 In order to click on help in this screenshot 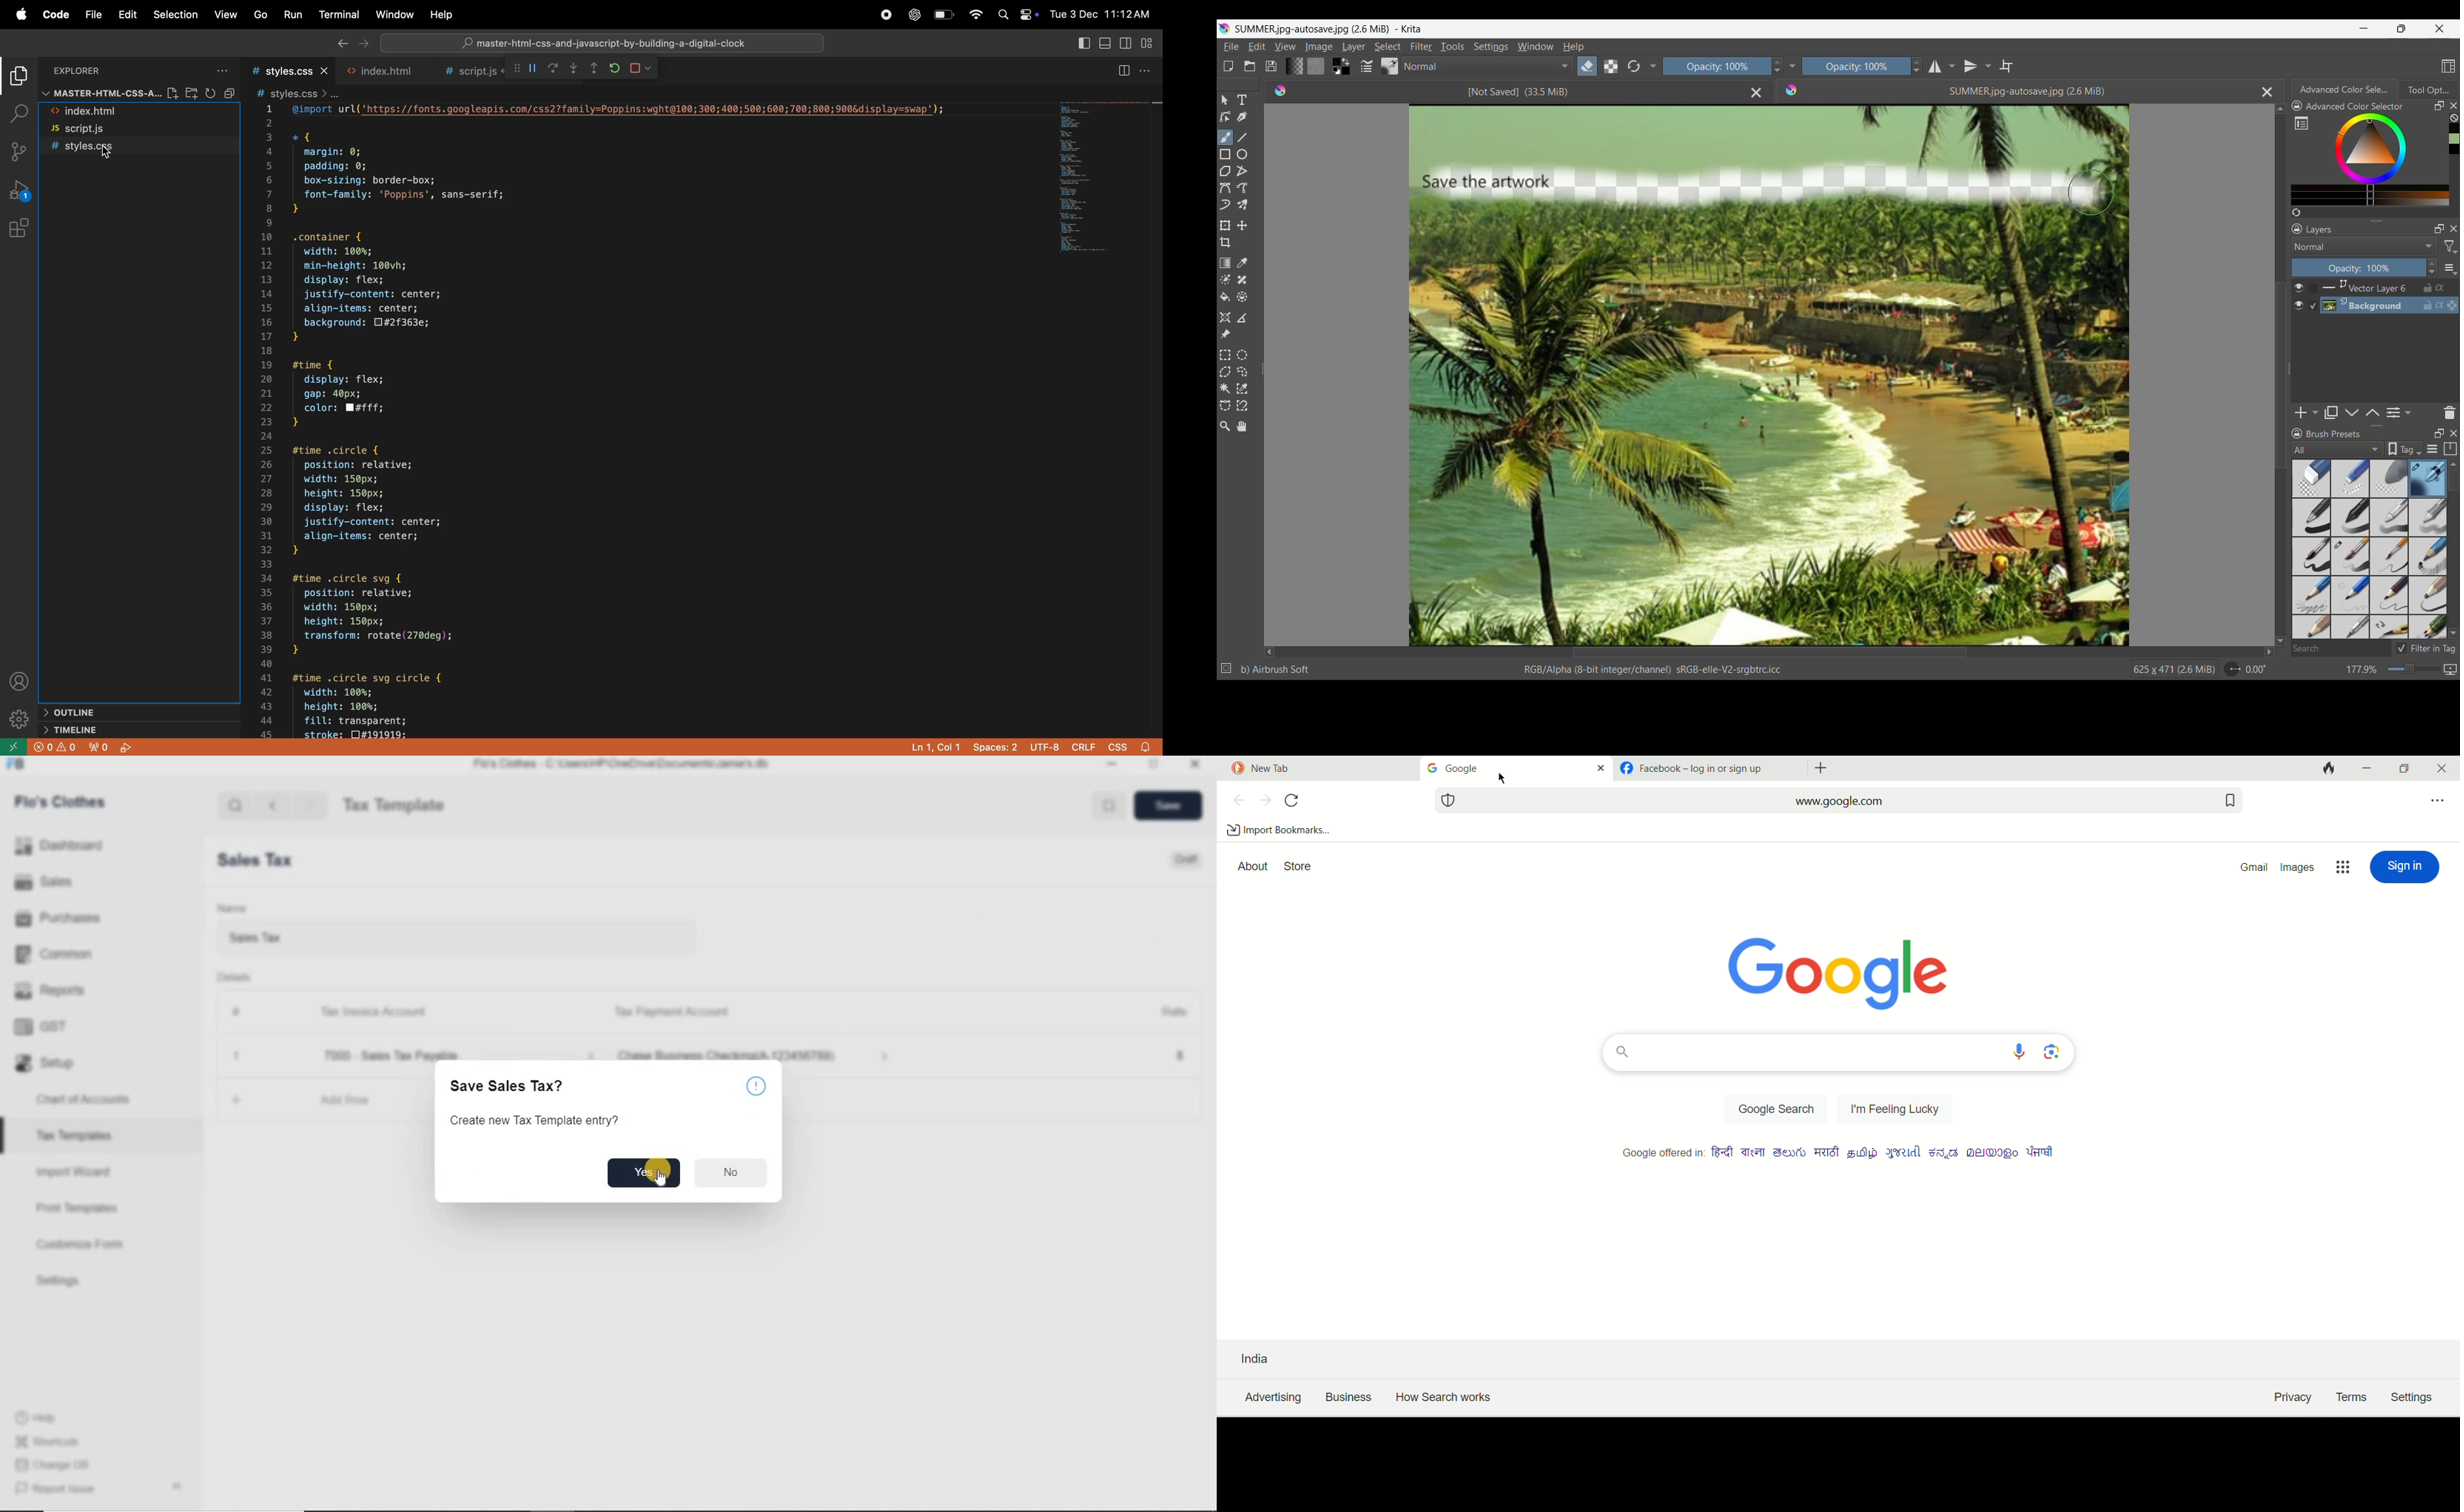, I will do `click(441, 13)`.